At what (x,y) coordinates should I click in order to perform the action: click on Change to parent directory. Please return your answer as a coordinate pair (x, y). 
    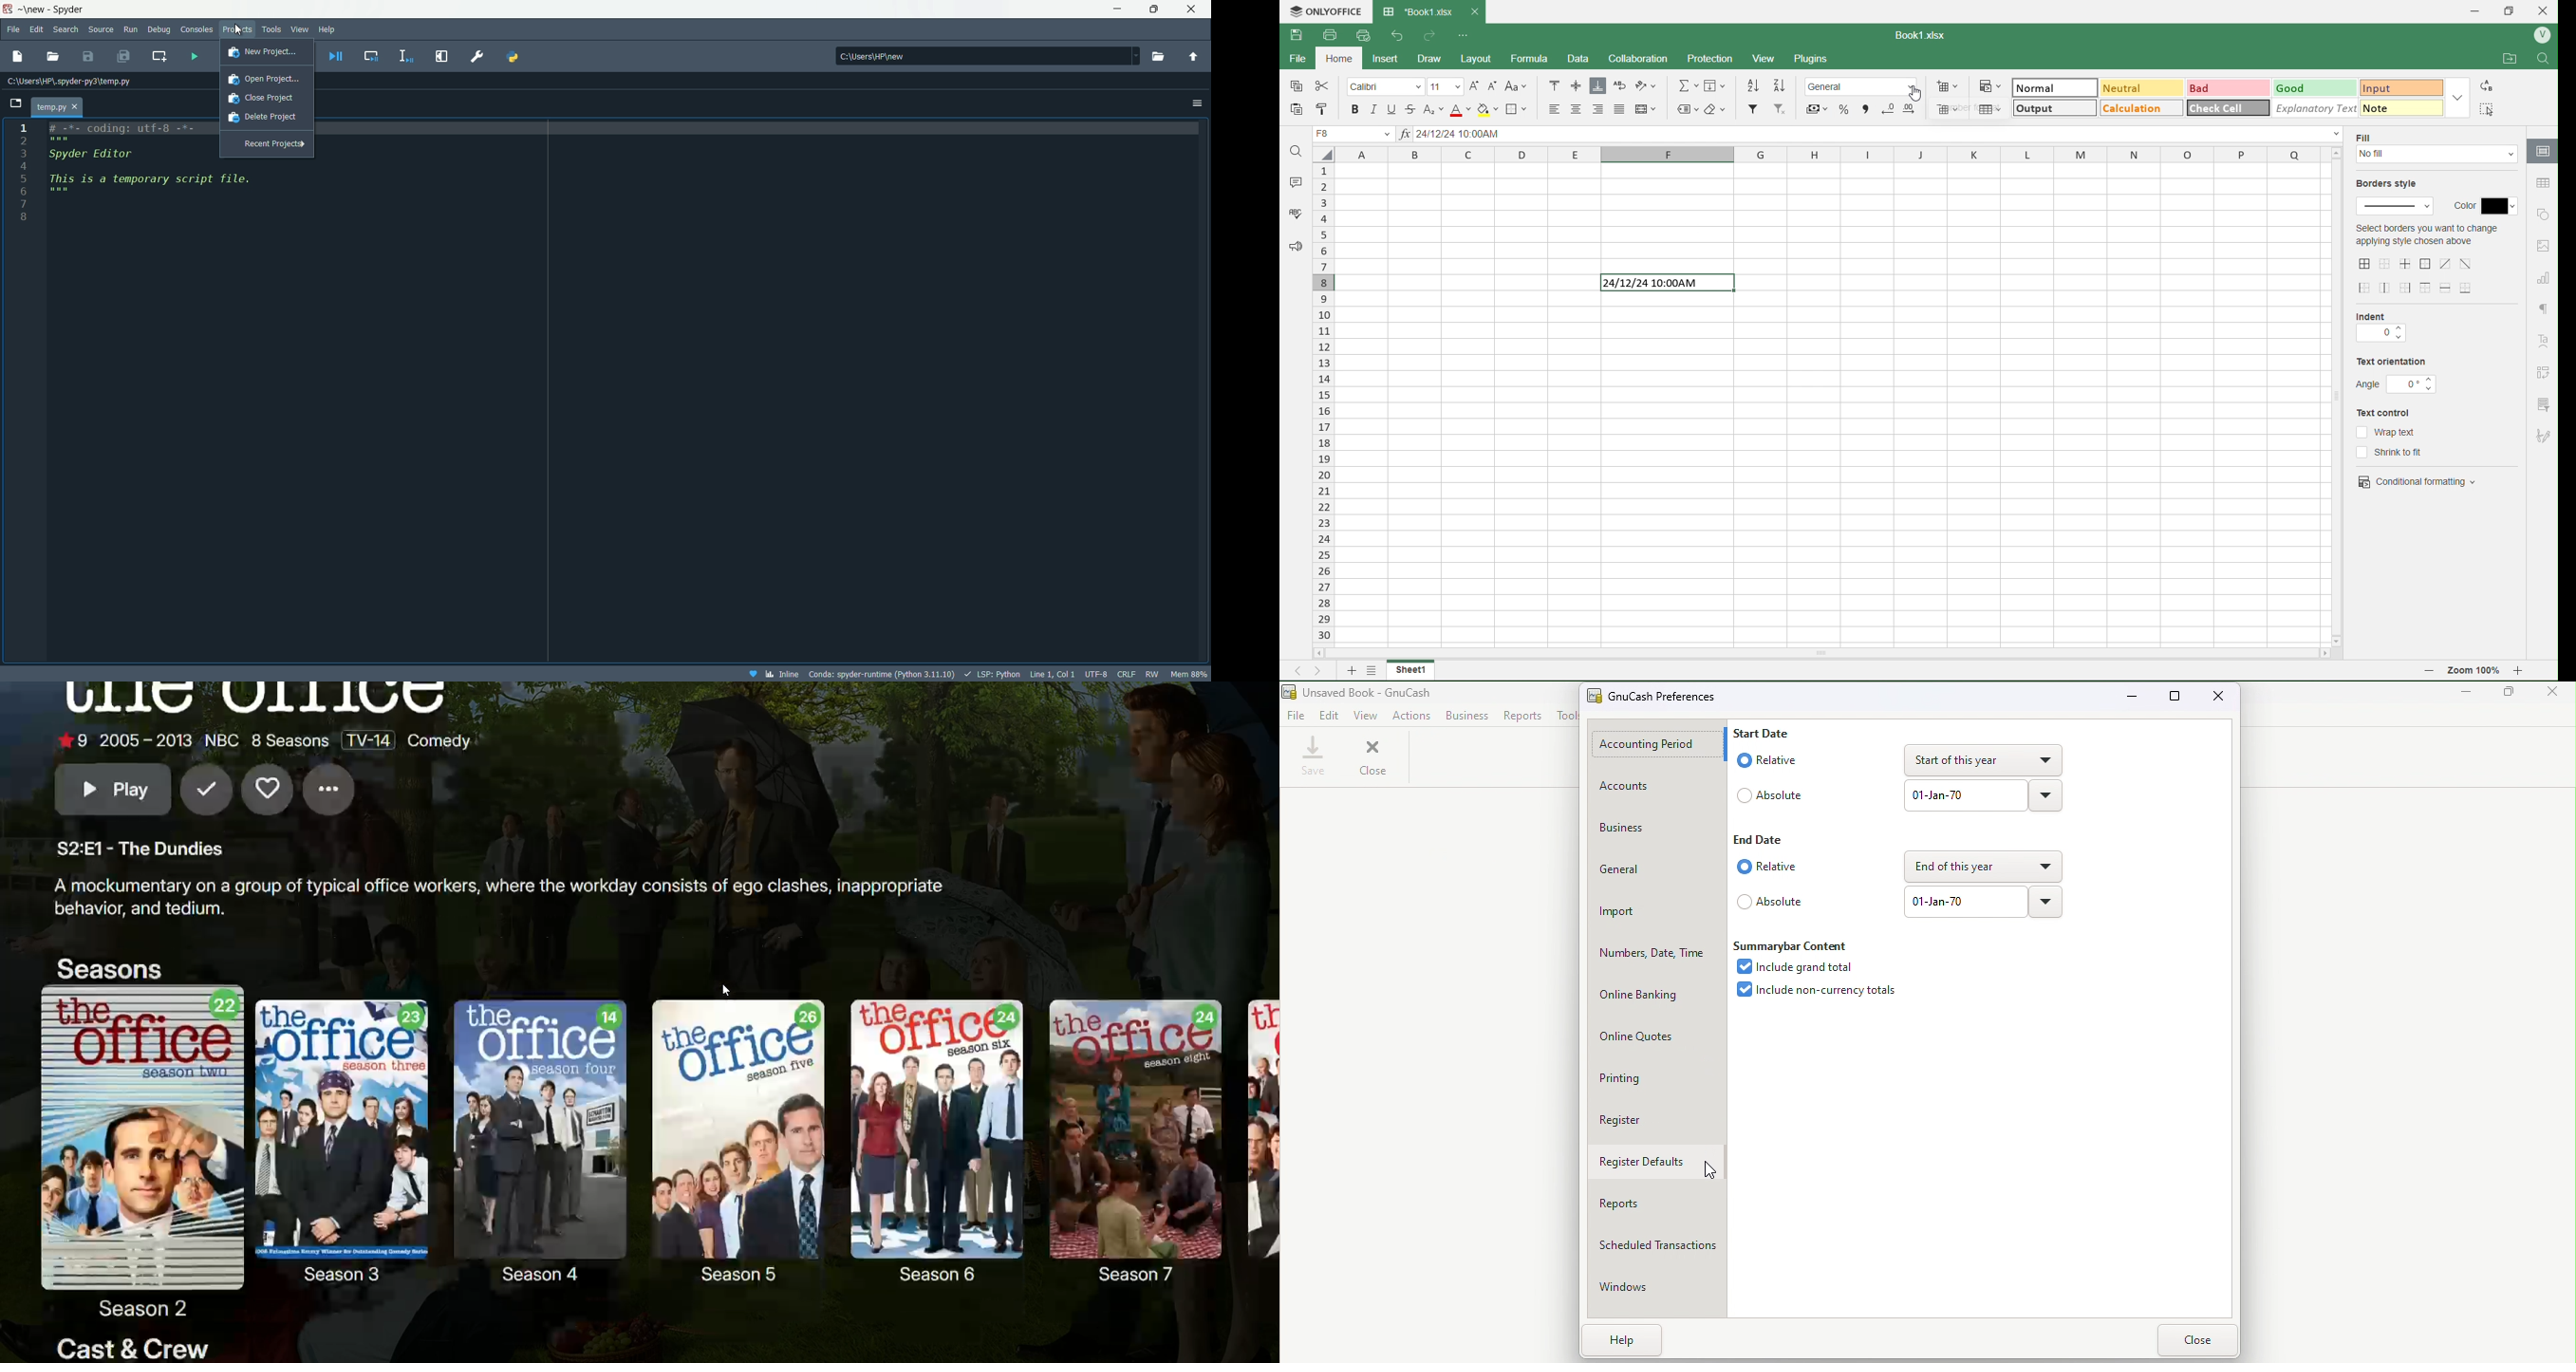
    Looking at the image, I should click on (1193, 54).